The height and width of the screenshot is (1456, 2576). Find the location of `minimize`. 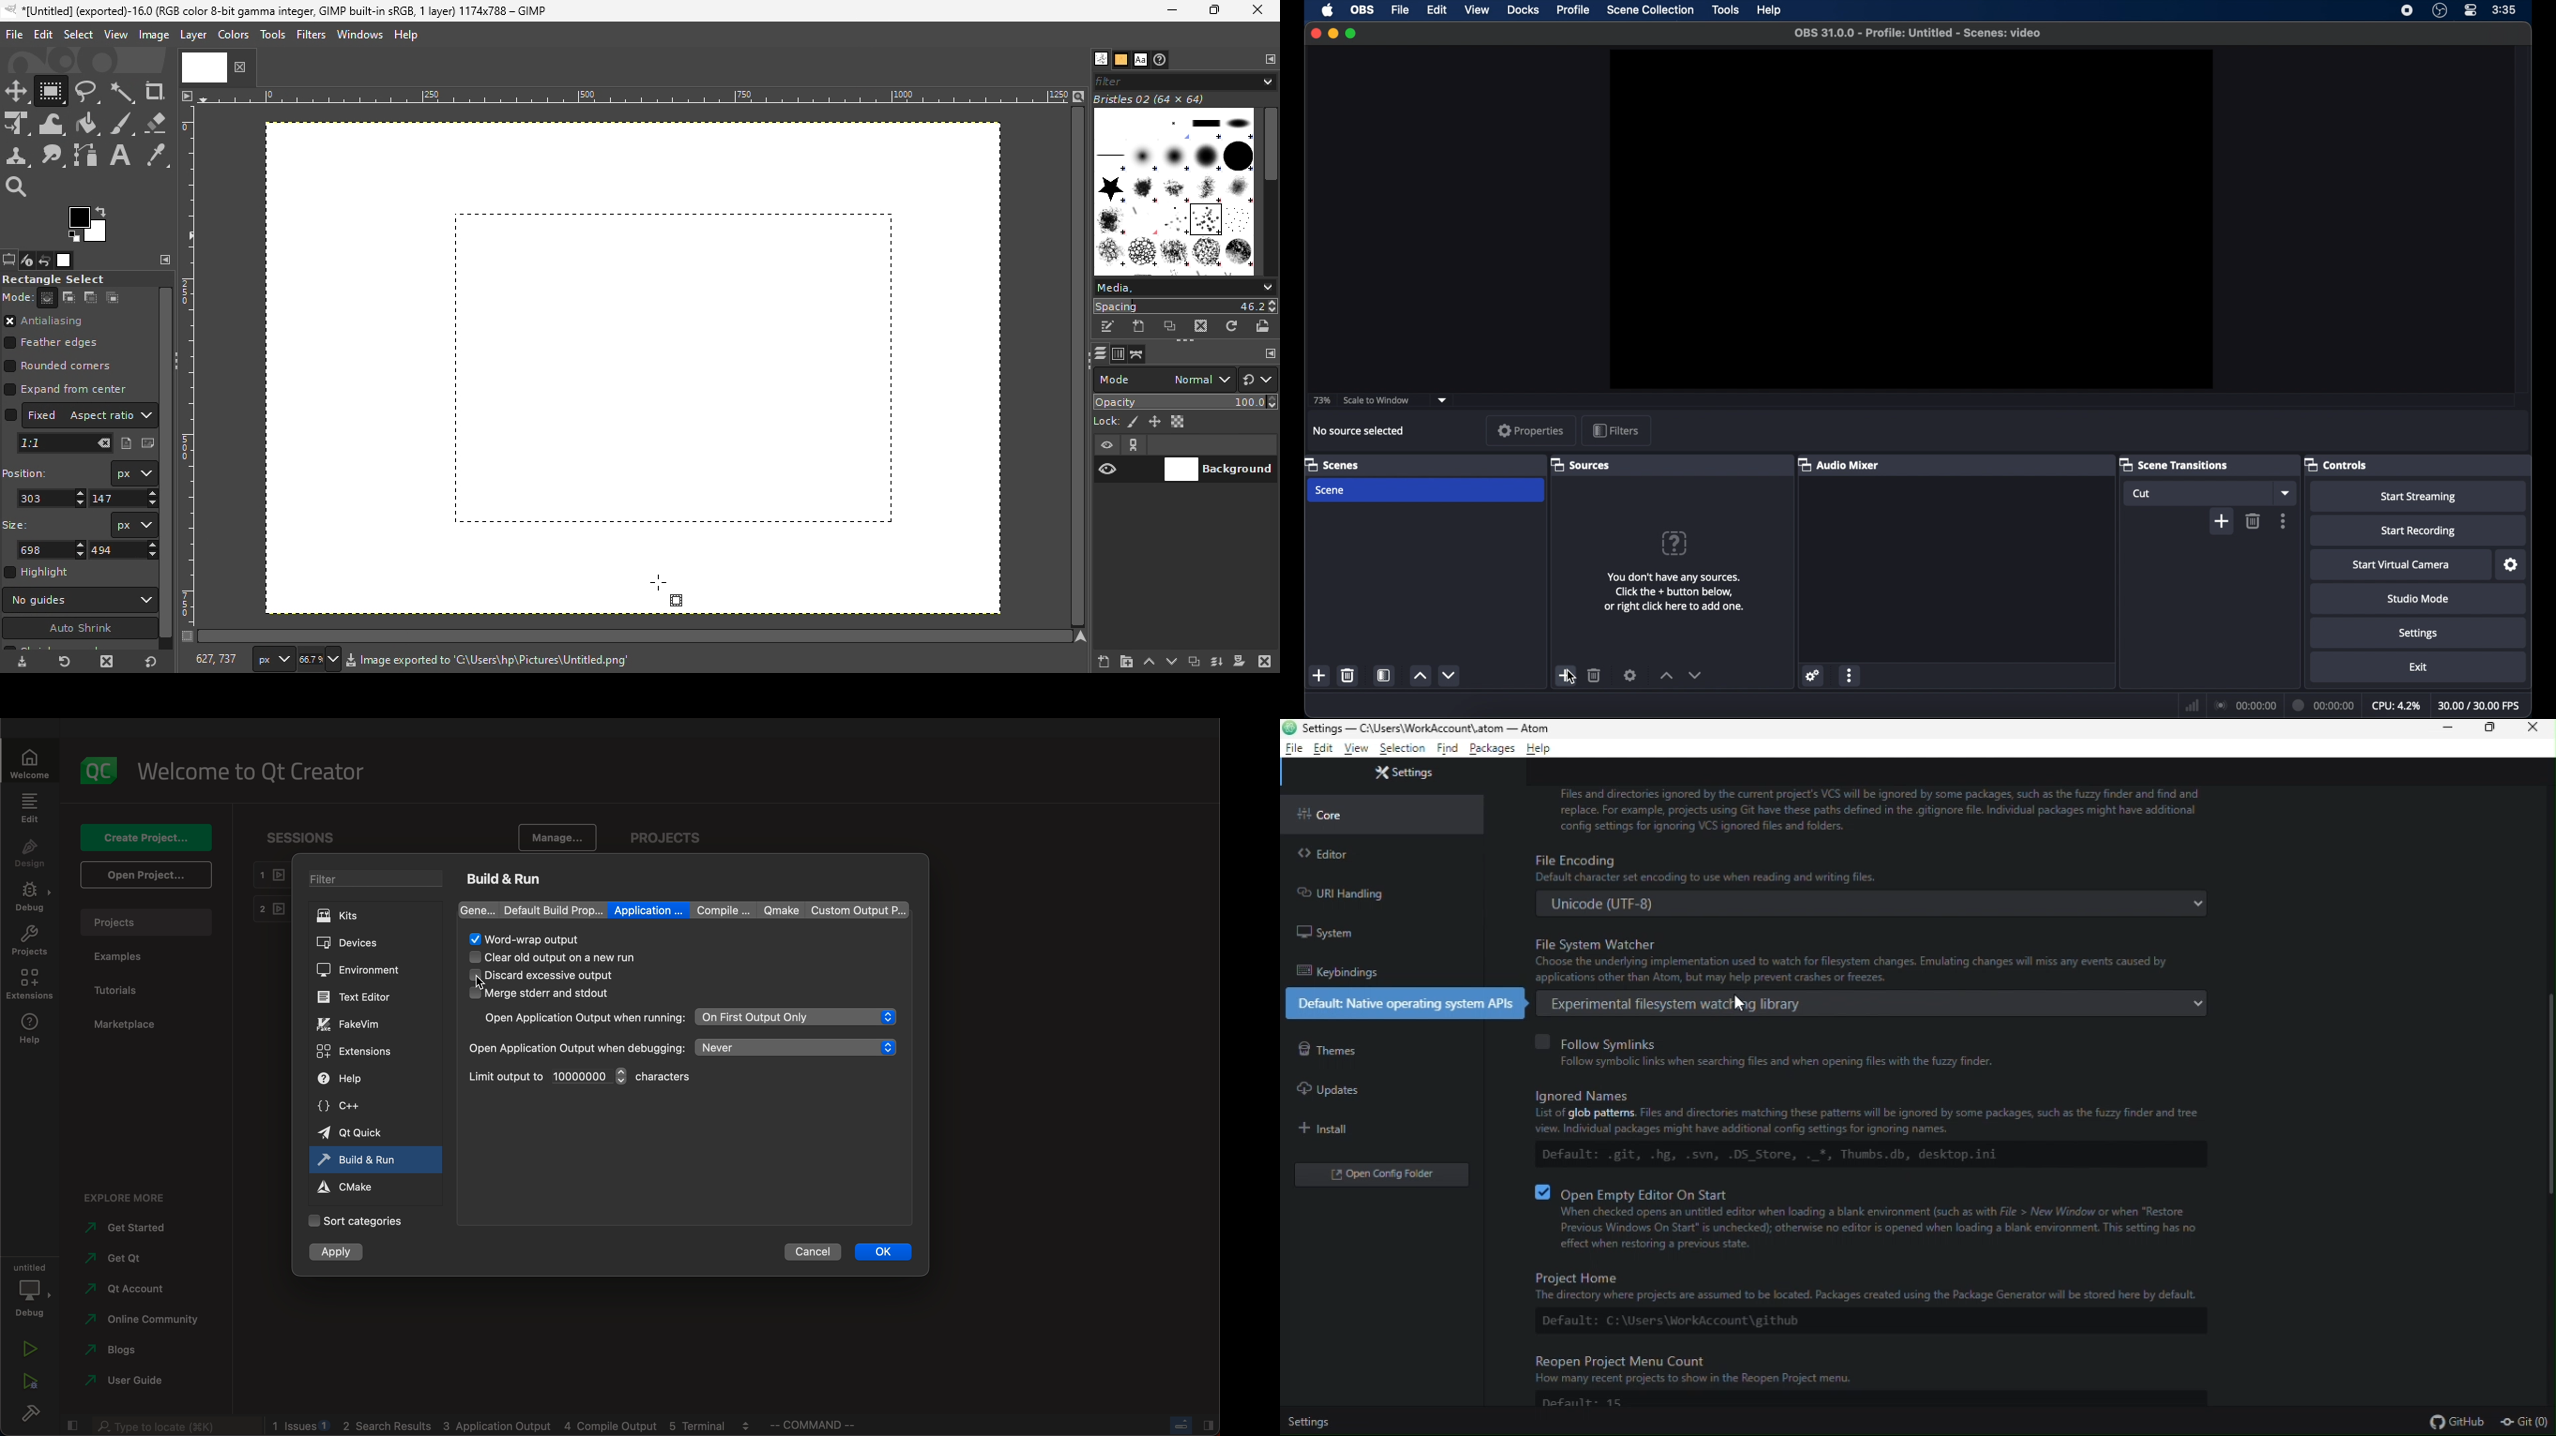

minimize is located at coordinates (1333, 34).